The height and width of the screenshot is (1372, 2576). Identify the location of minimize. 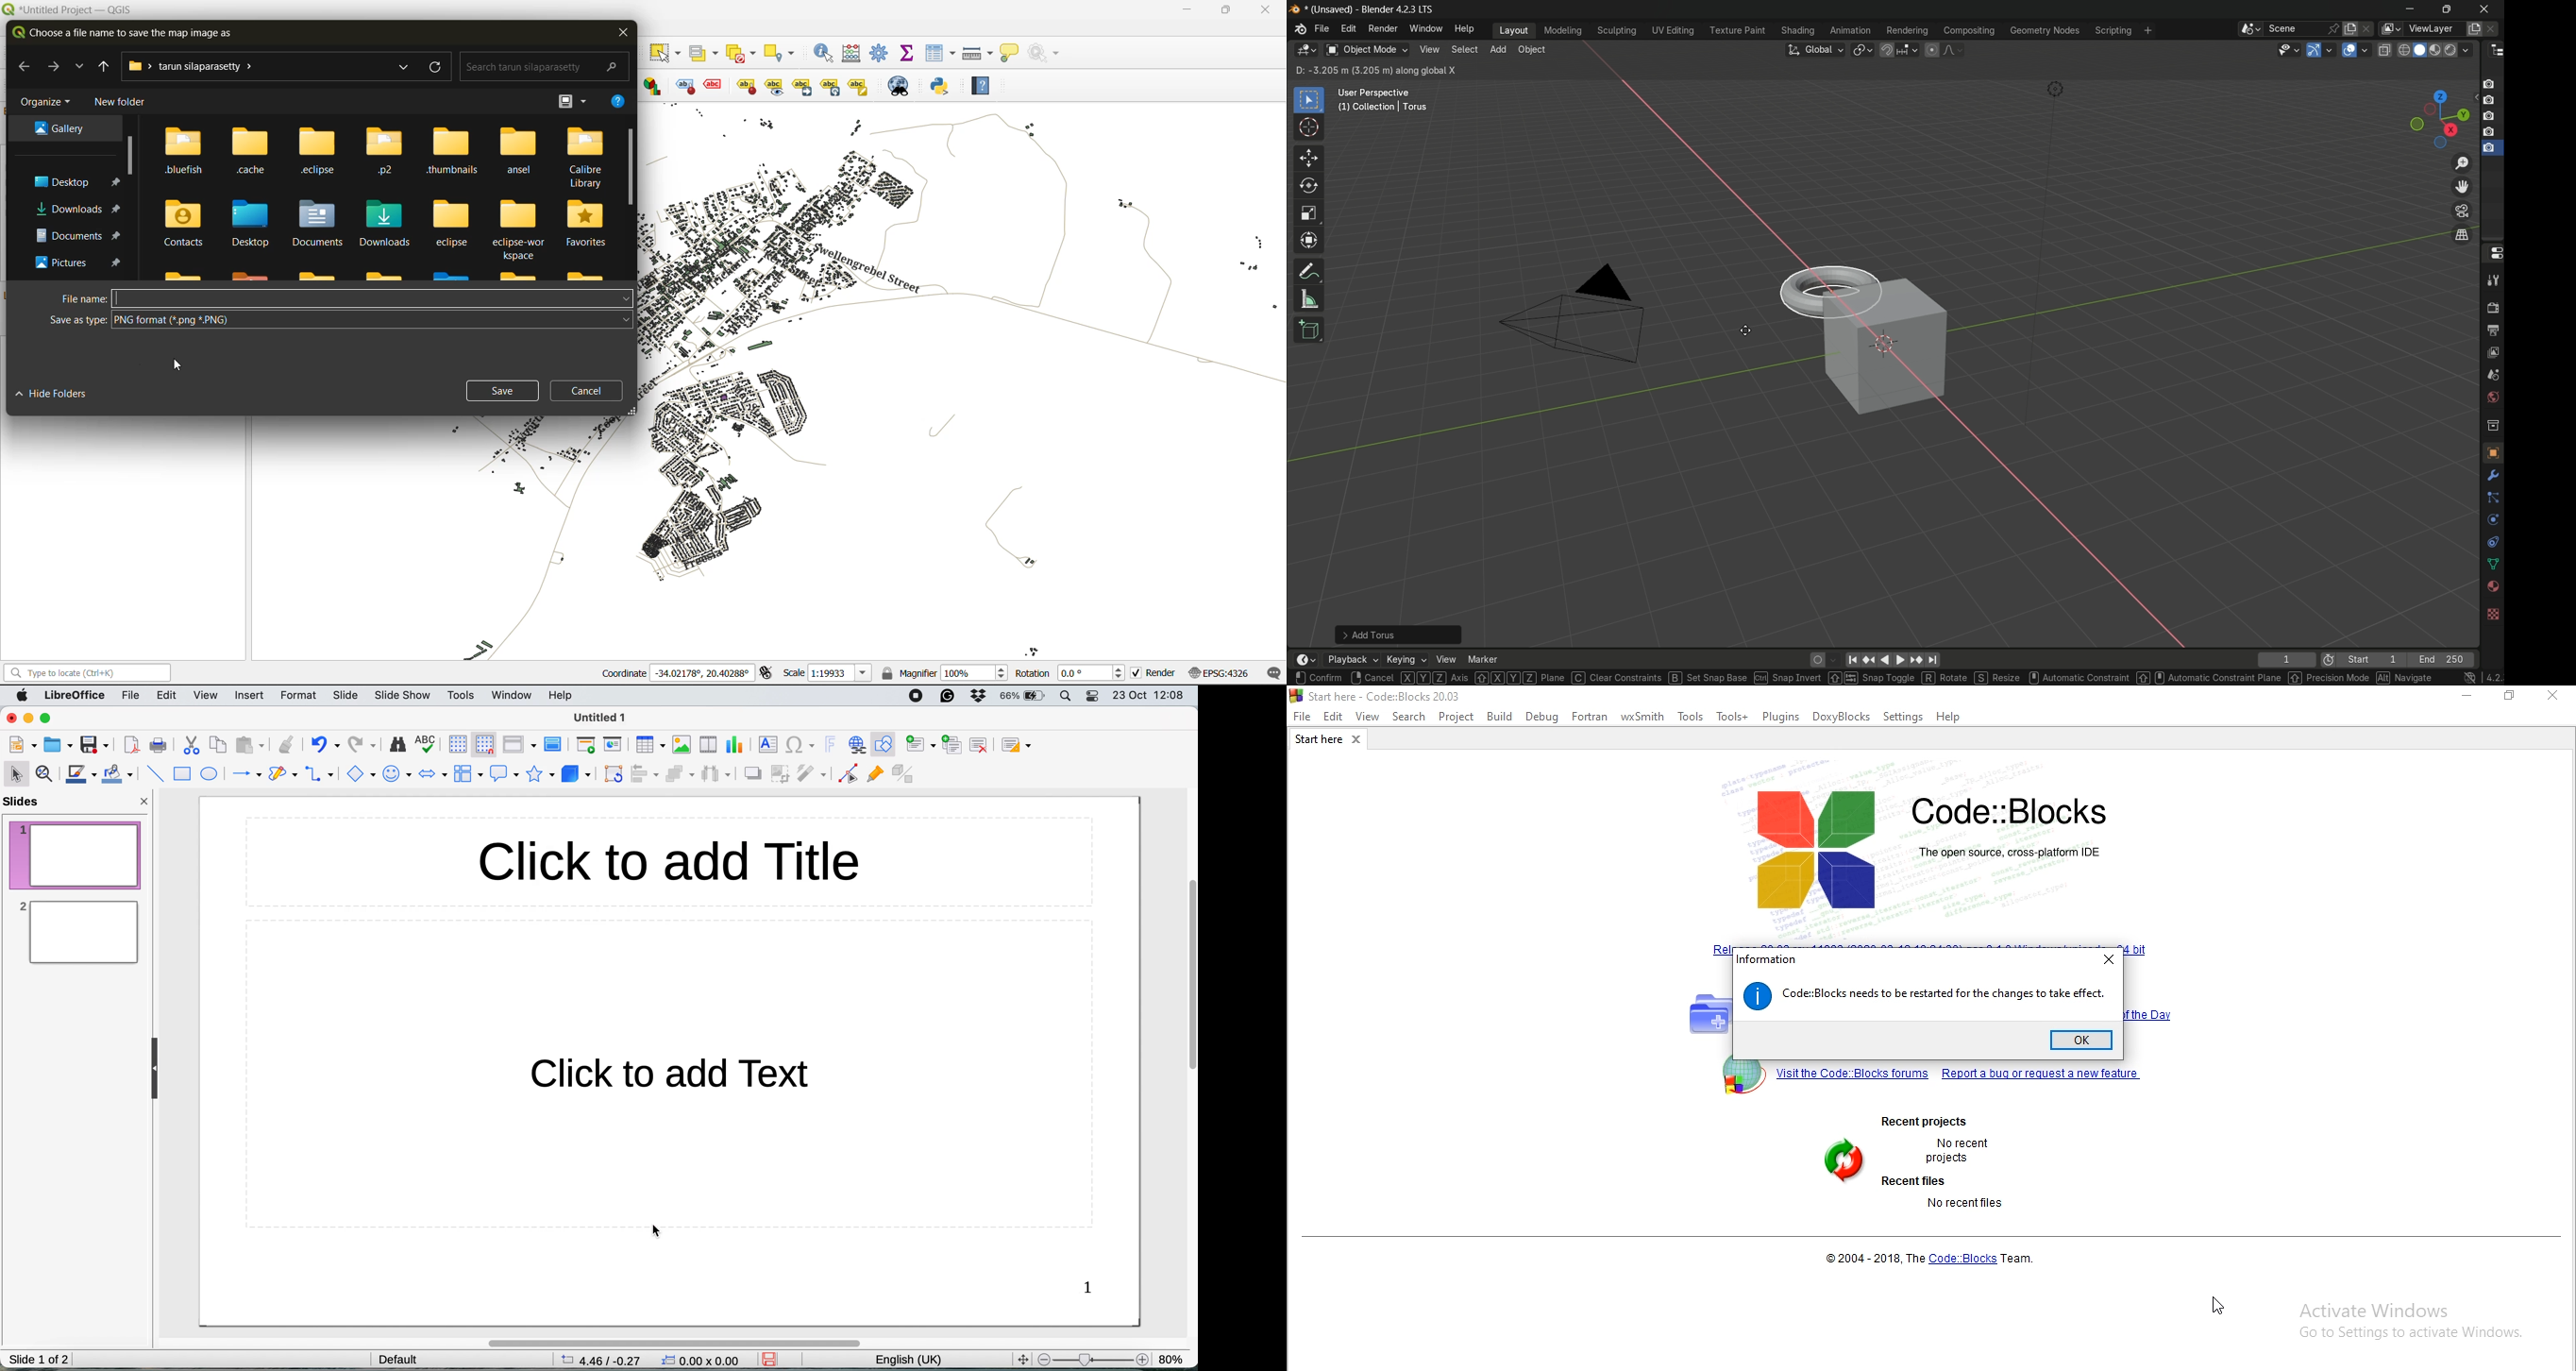
(1187, 10).